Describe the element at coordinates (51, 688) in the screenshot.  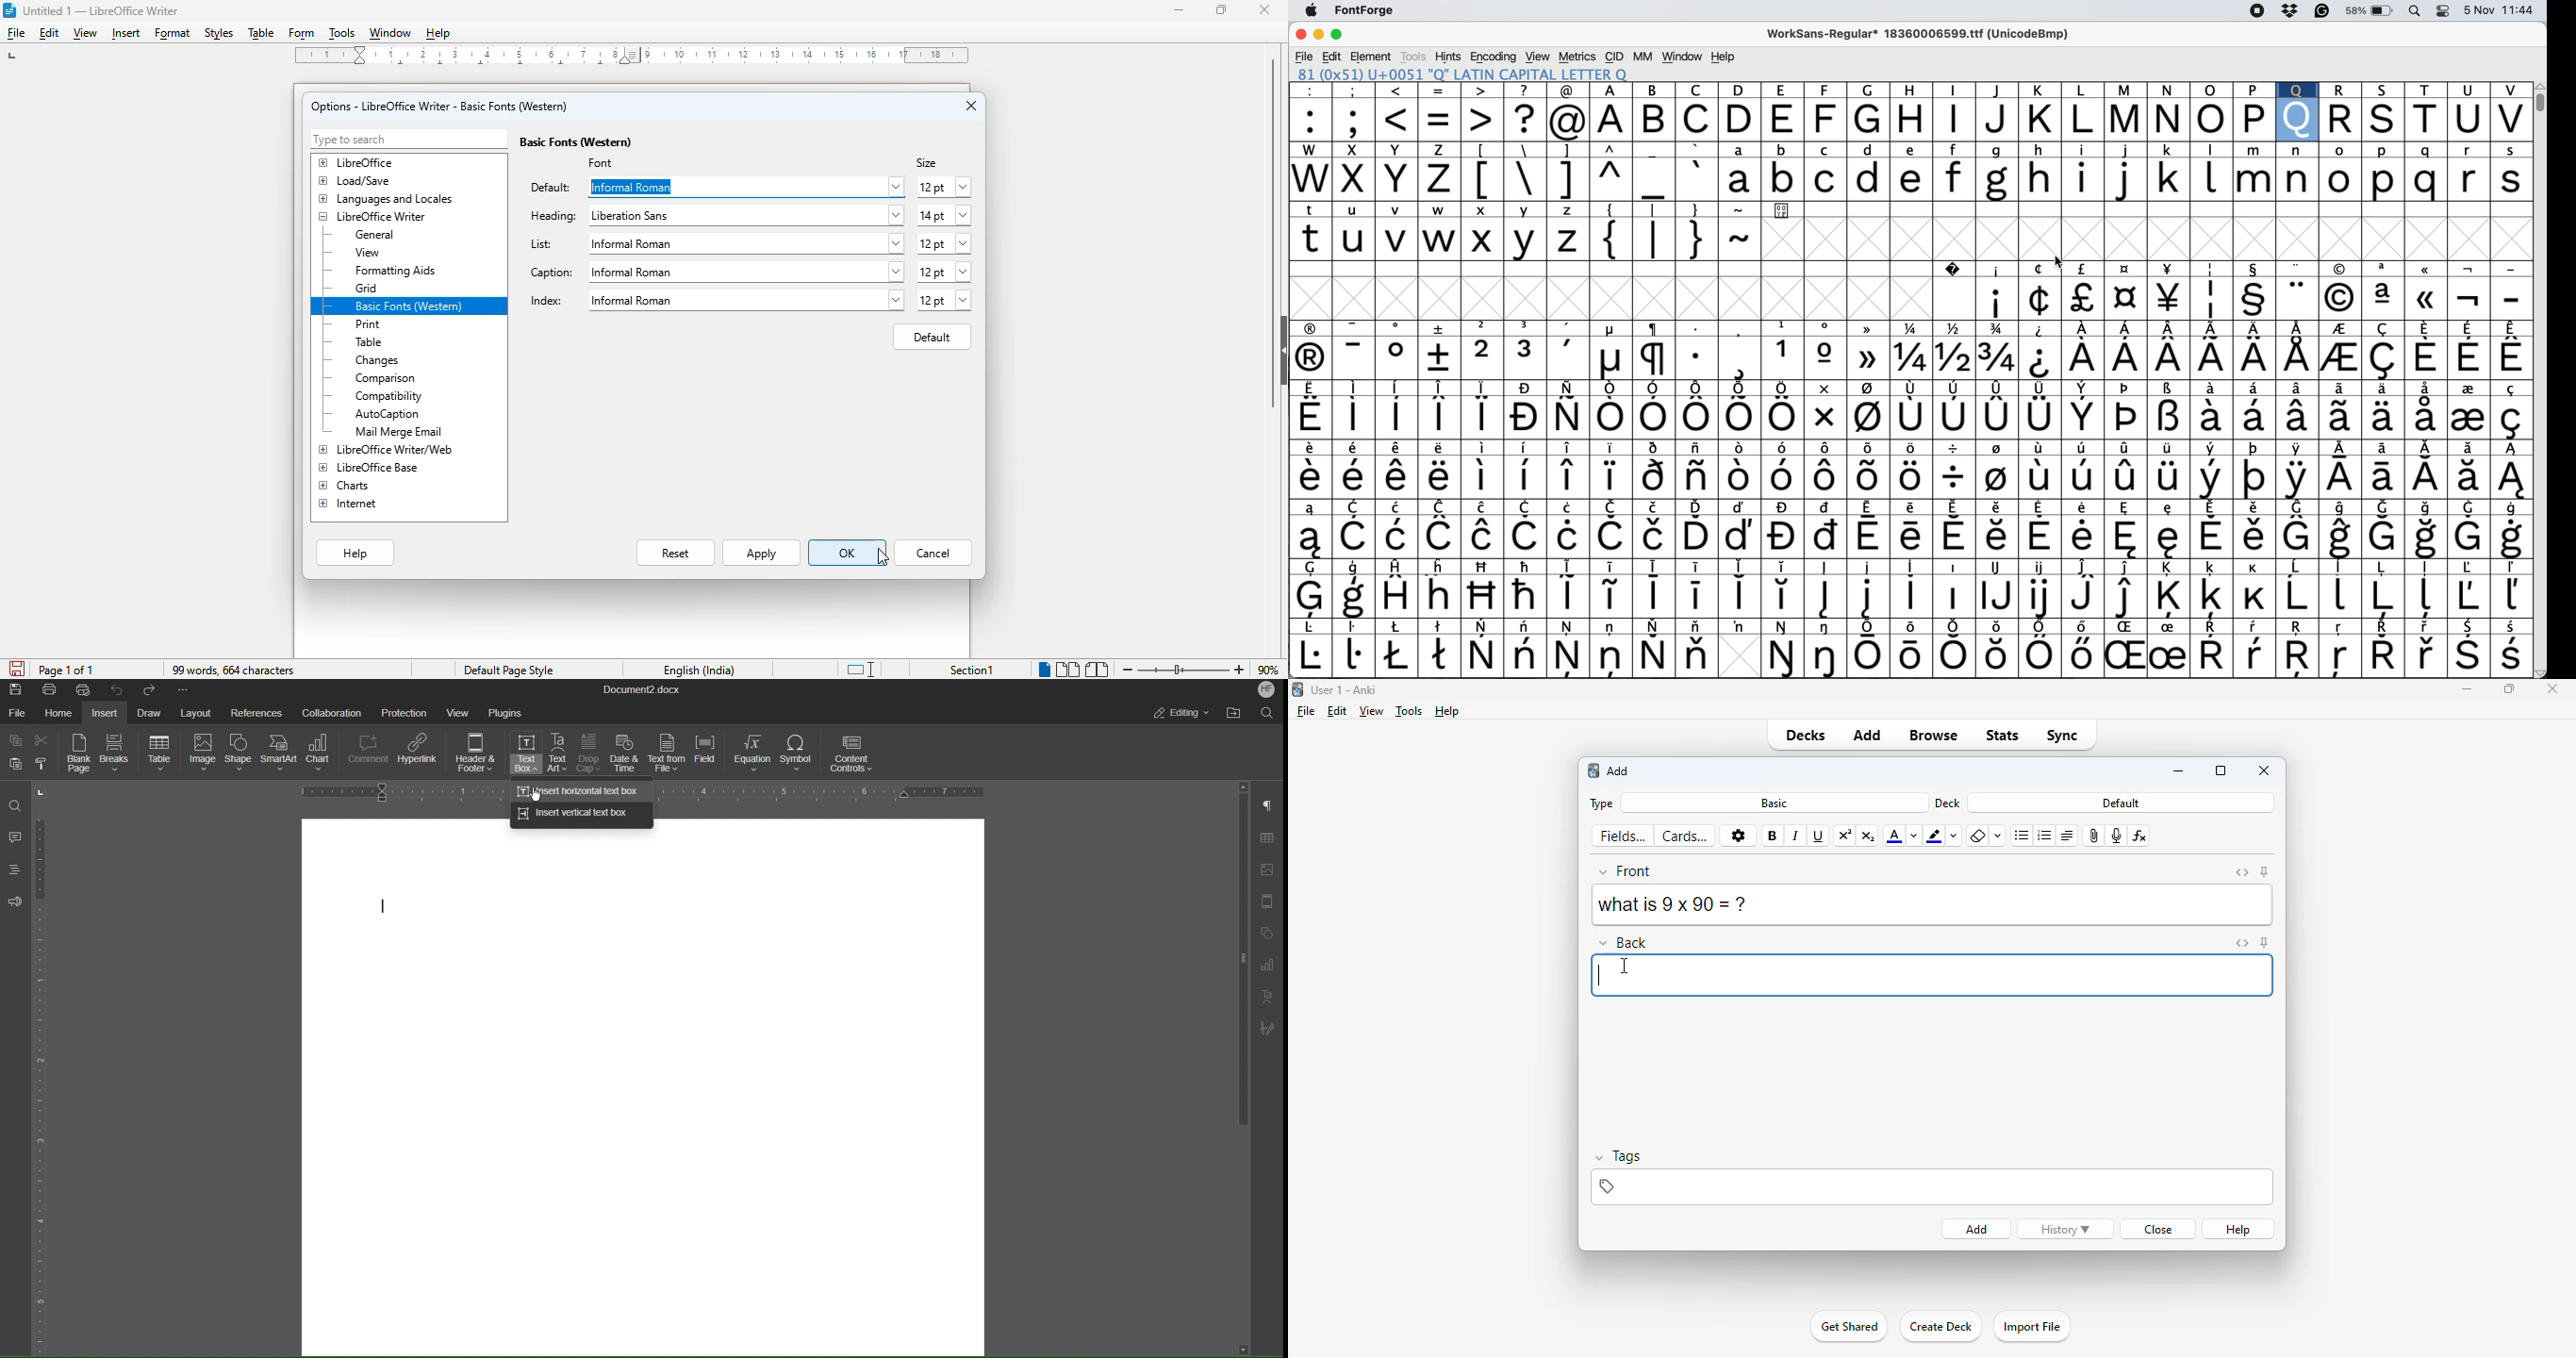
I see `Print` at that location.